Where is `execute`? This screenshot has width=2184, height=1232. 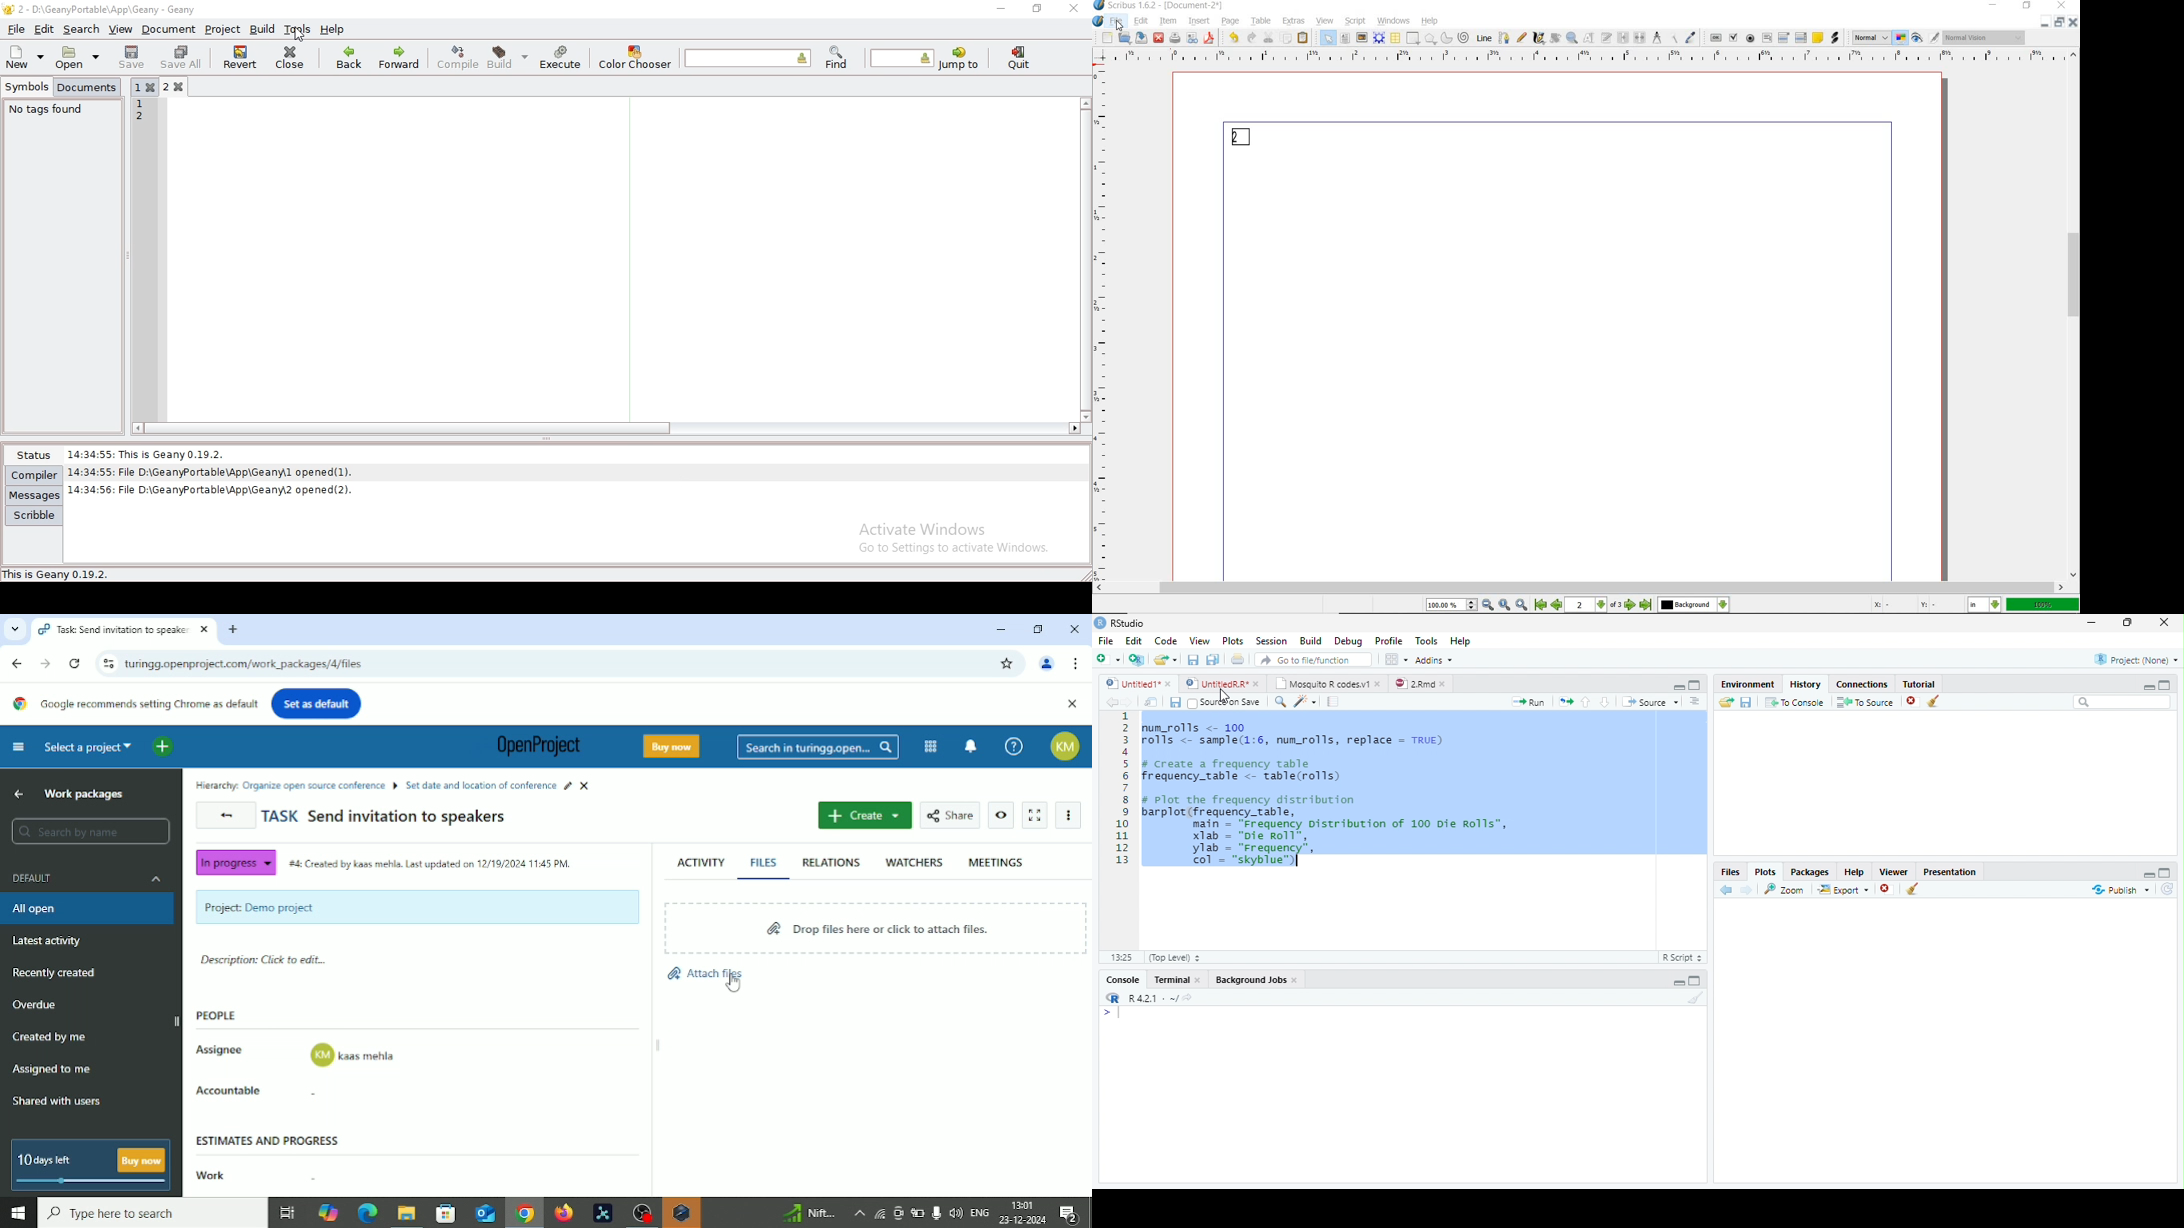
execute is located at coordinates (561, 58).